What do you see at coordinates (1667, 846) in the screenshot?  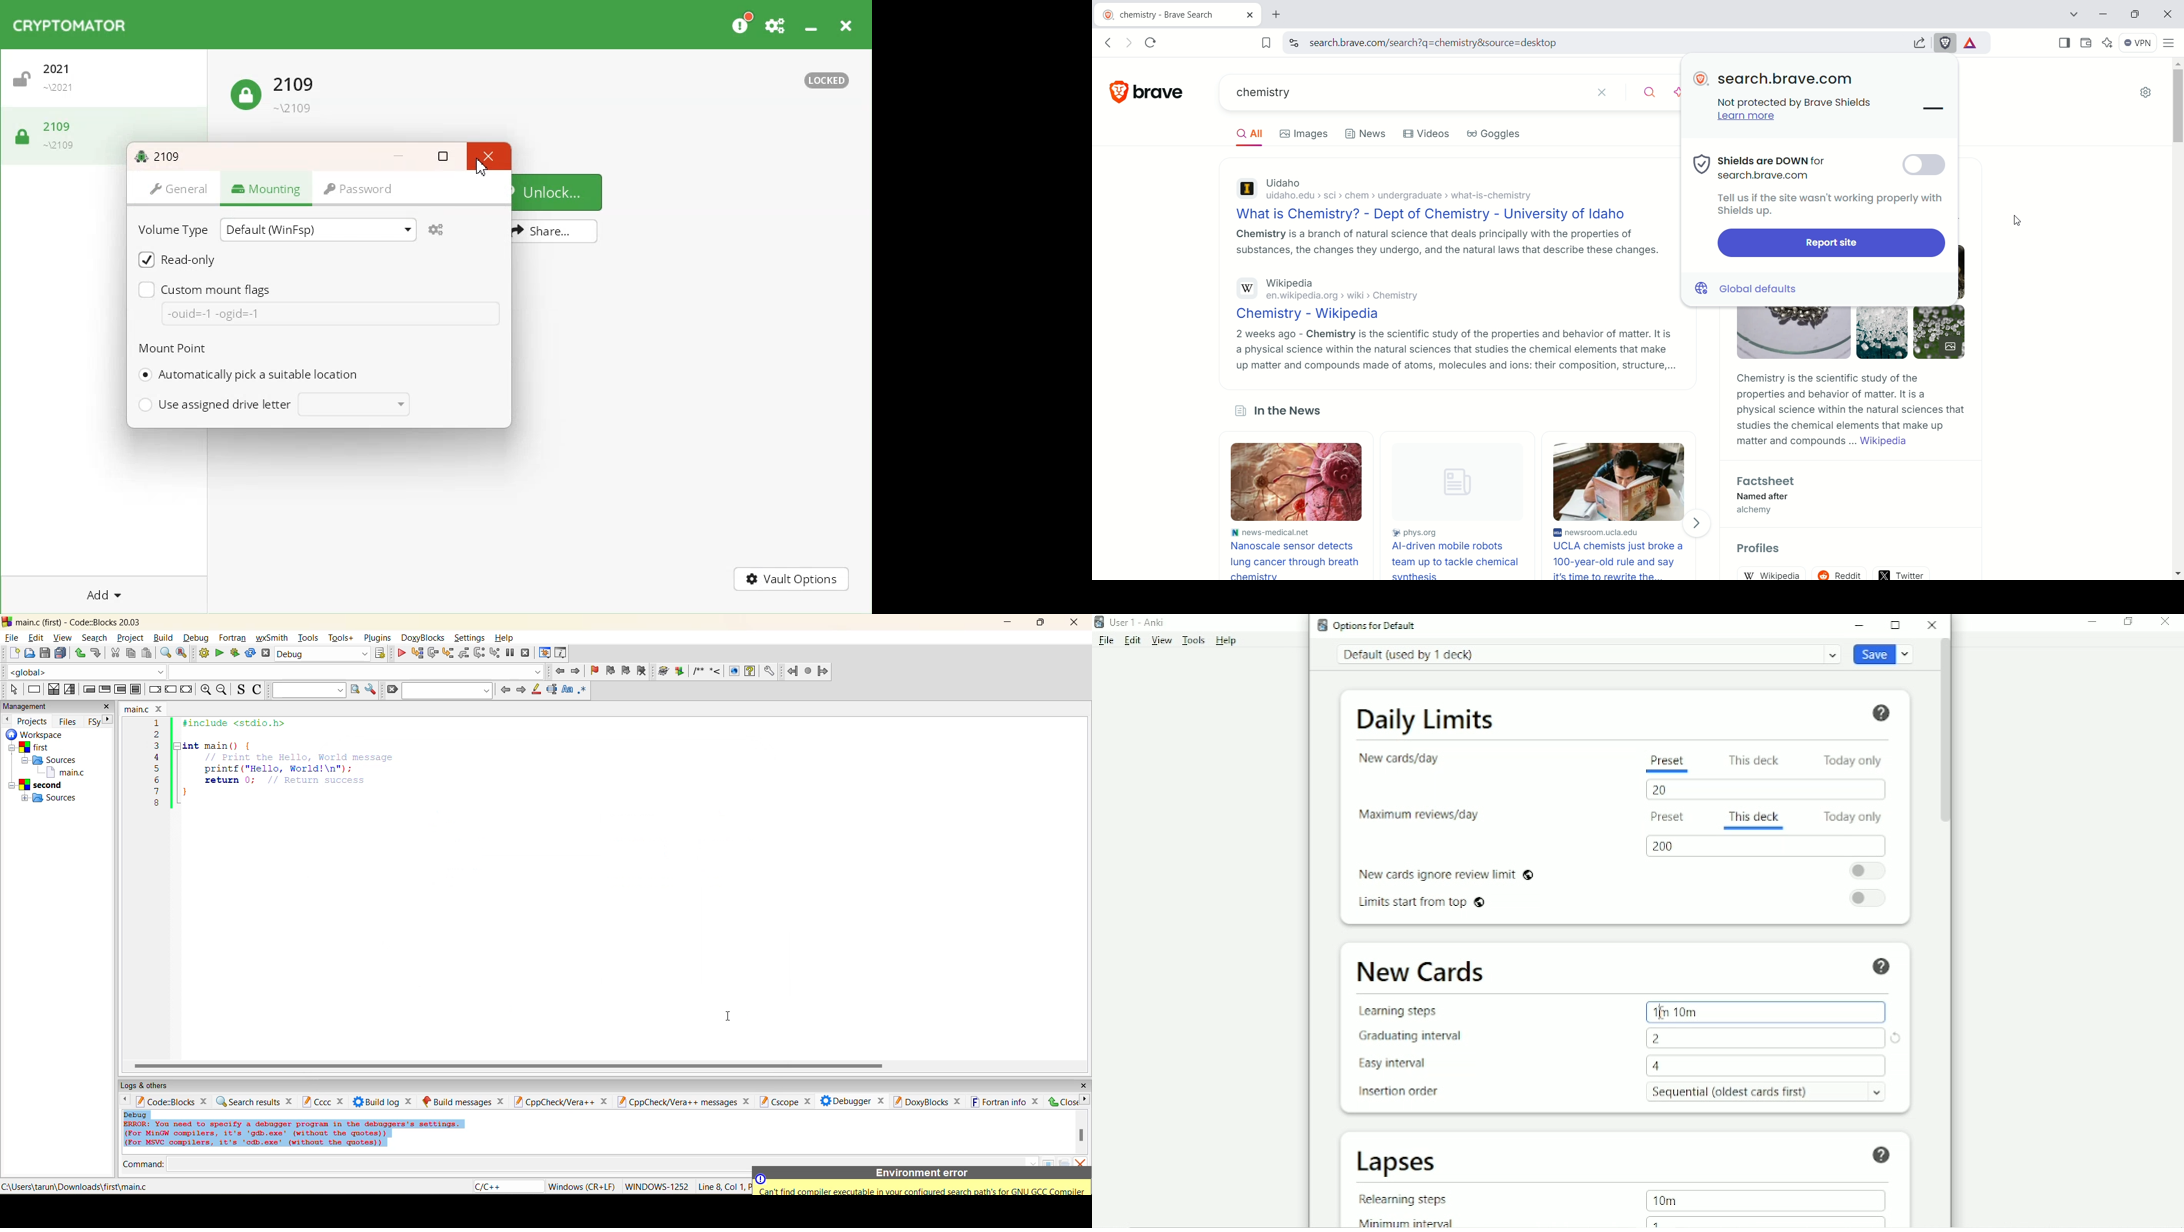 I see `200` at bounding box center [1667, 846].